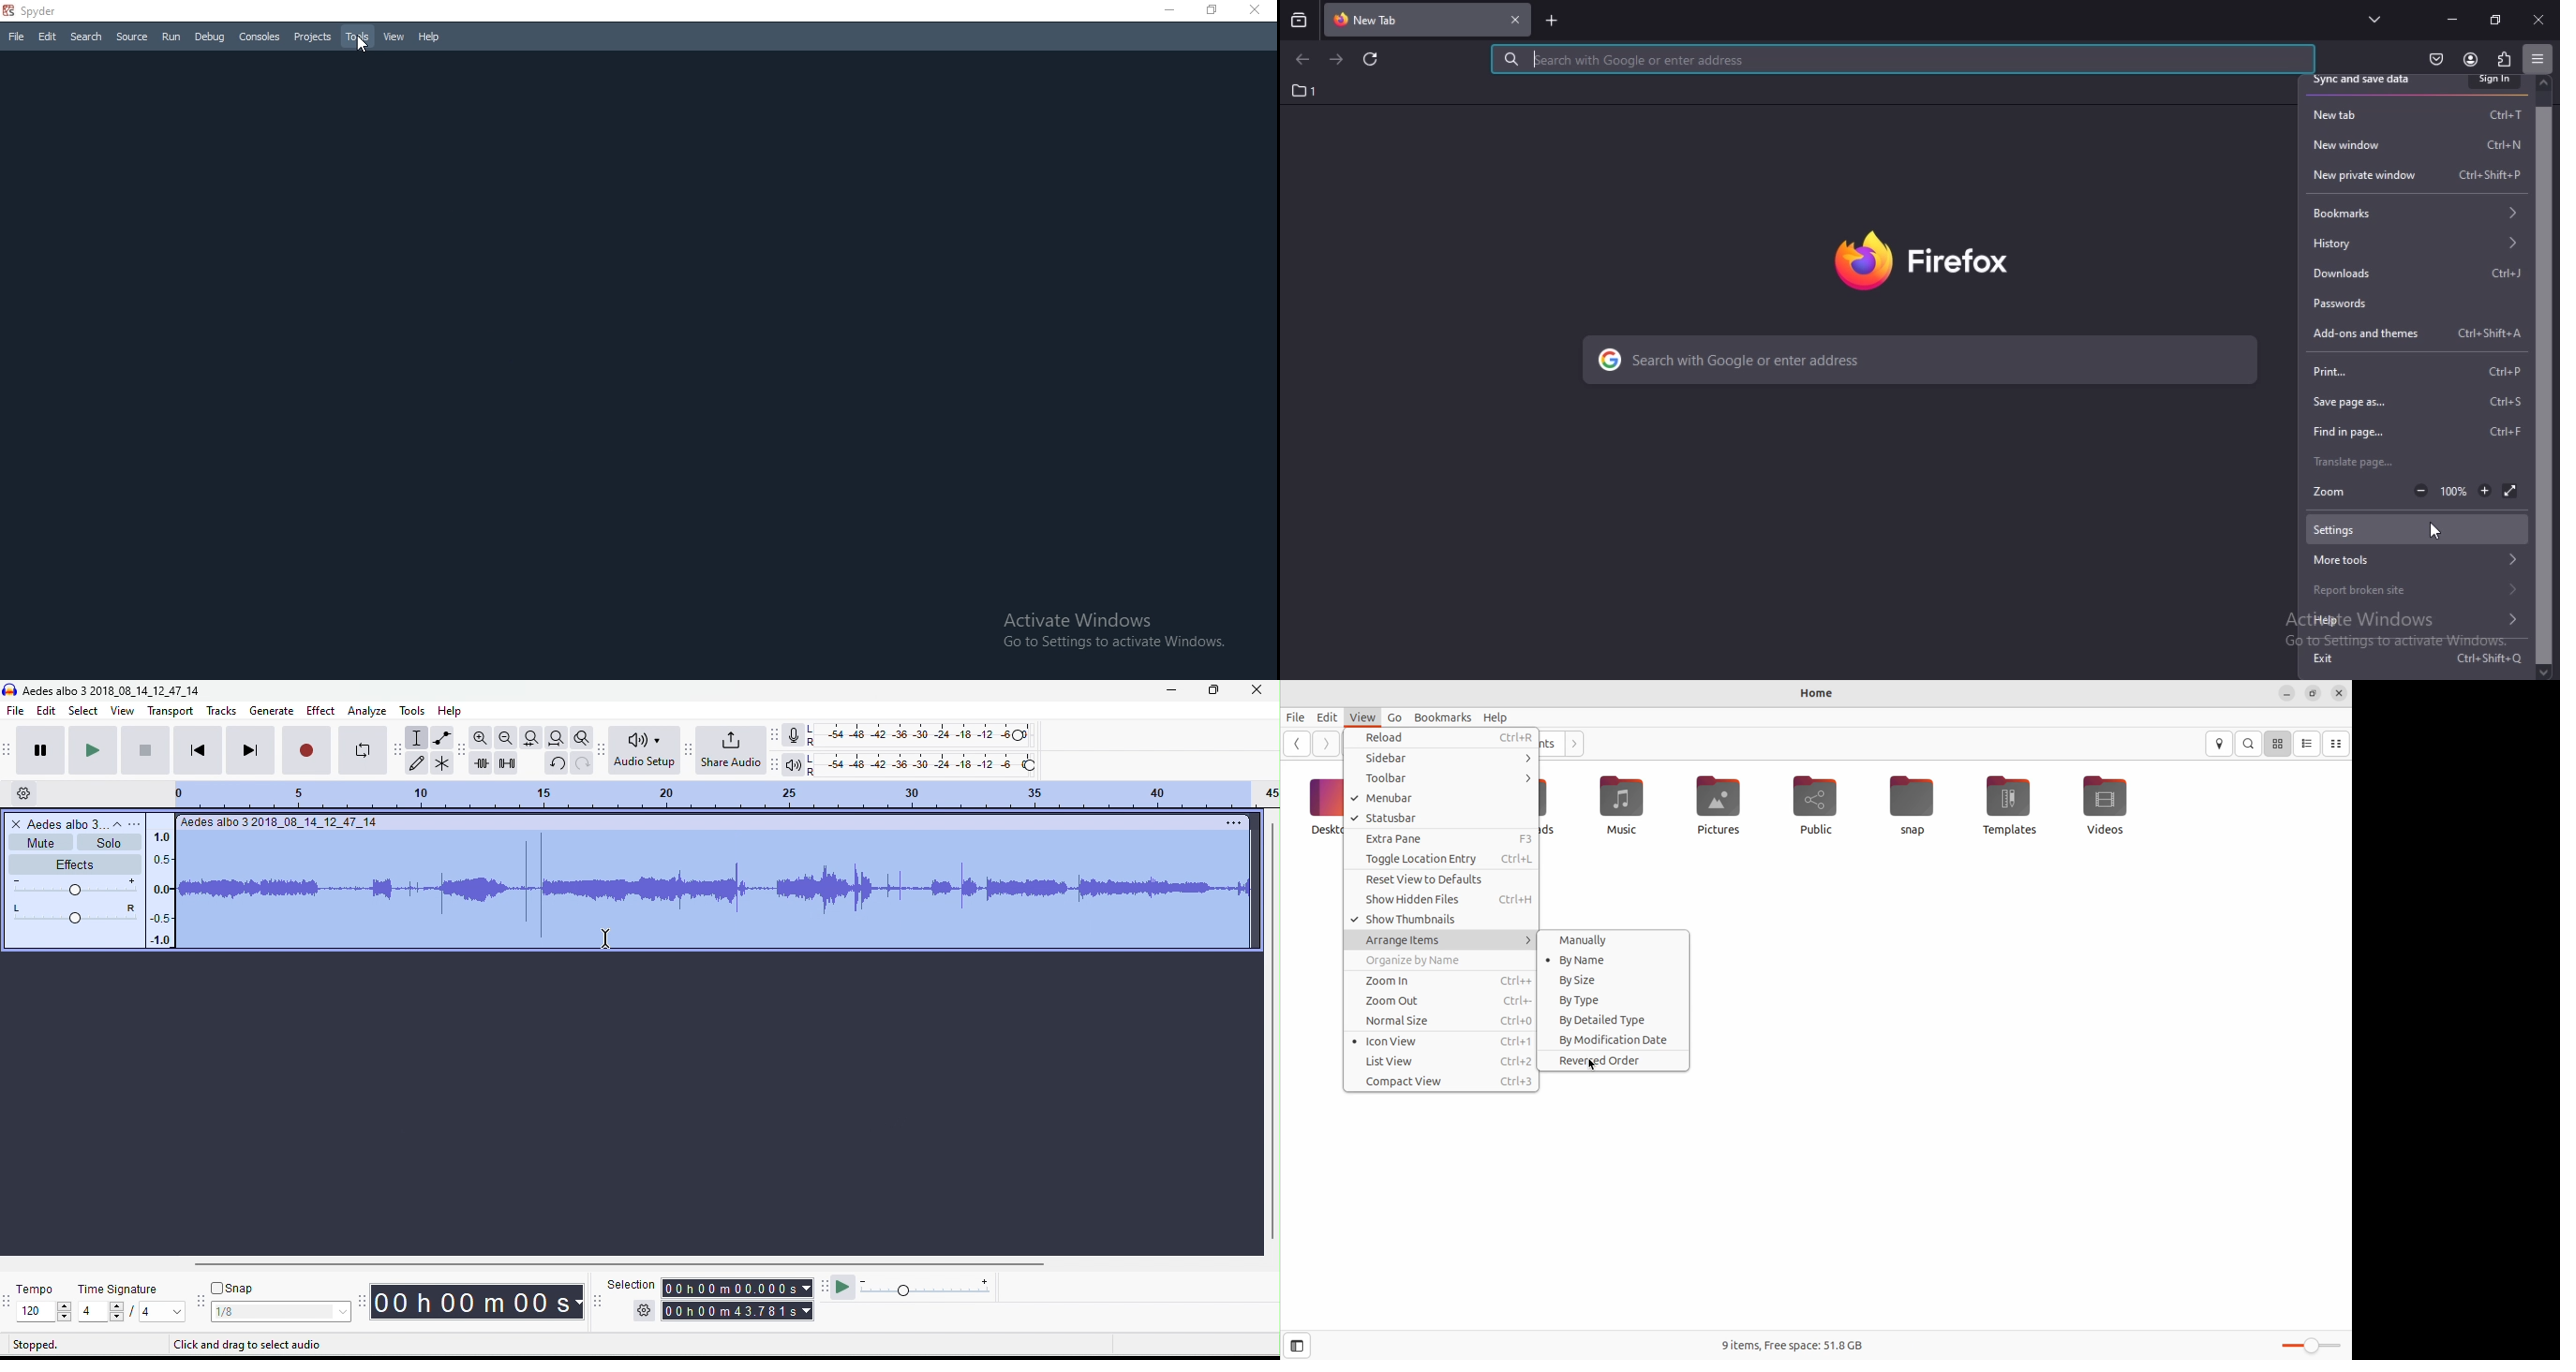  What do you see at coordinates (119, 1289) in the screenshot?
I see `time signature` at bounding box center [119, 1289].